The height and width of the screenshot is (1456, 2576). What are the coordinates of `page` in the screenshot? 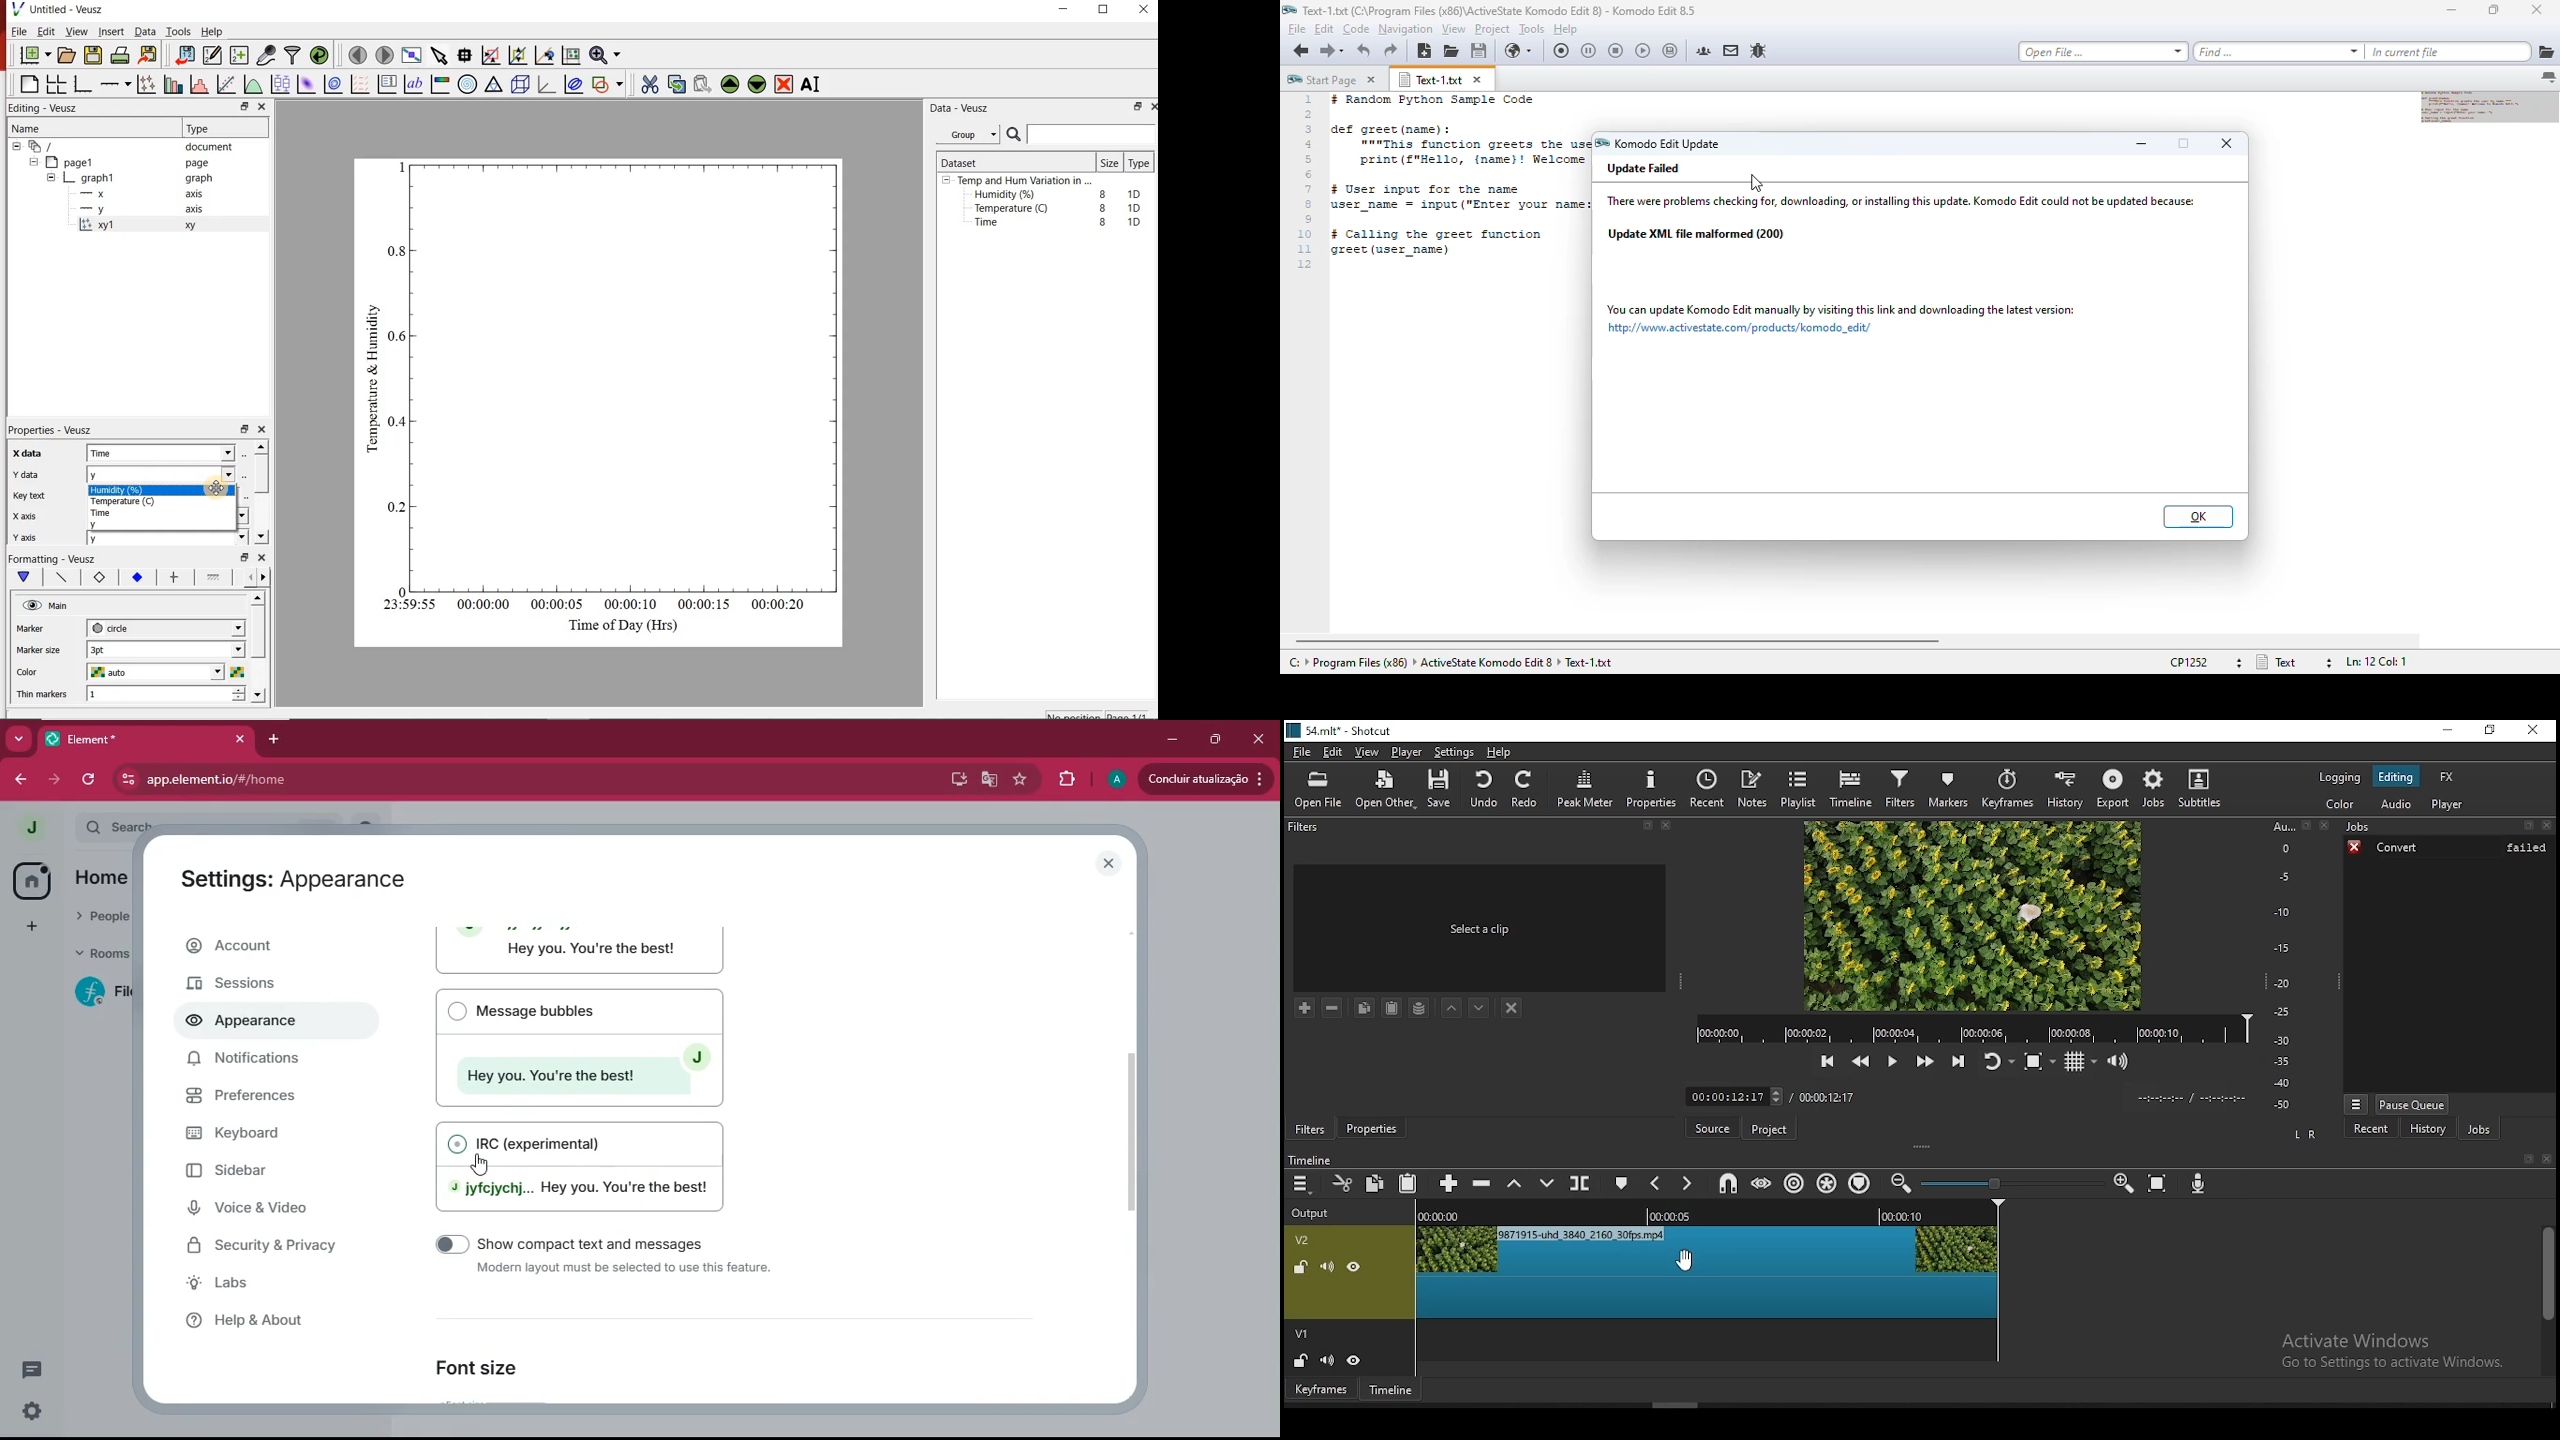 It's located at (200, 163).